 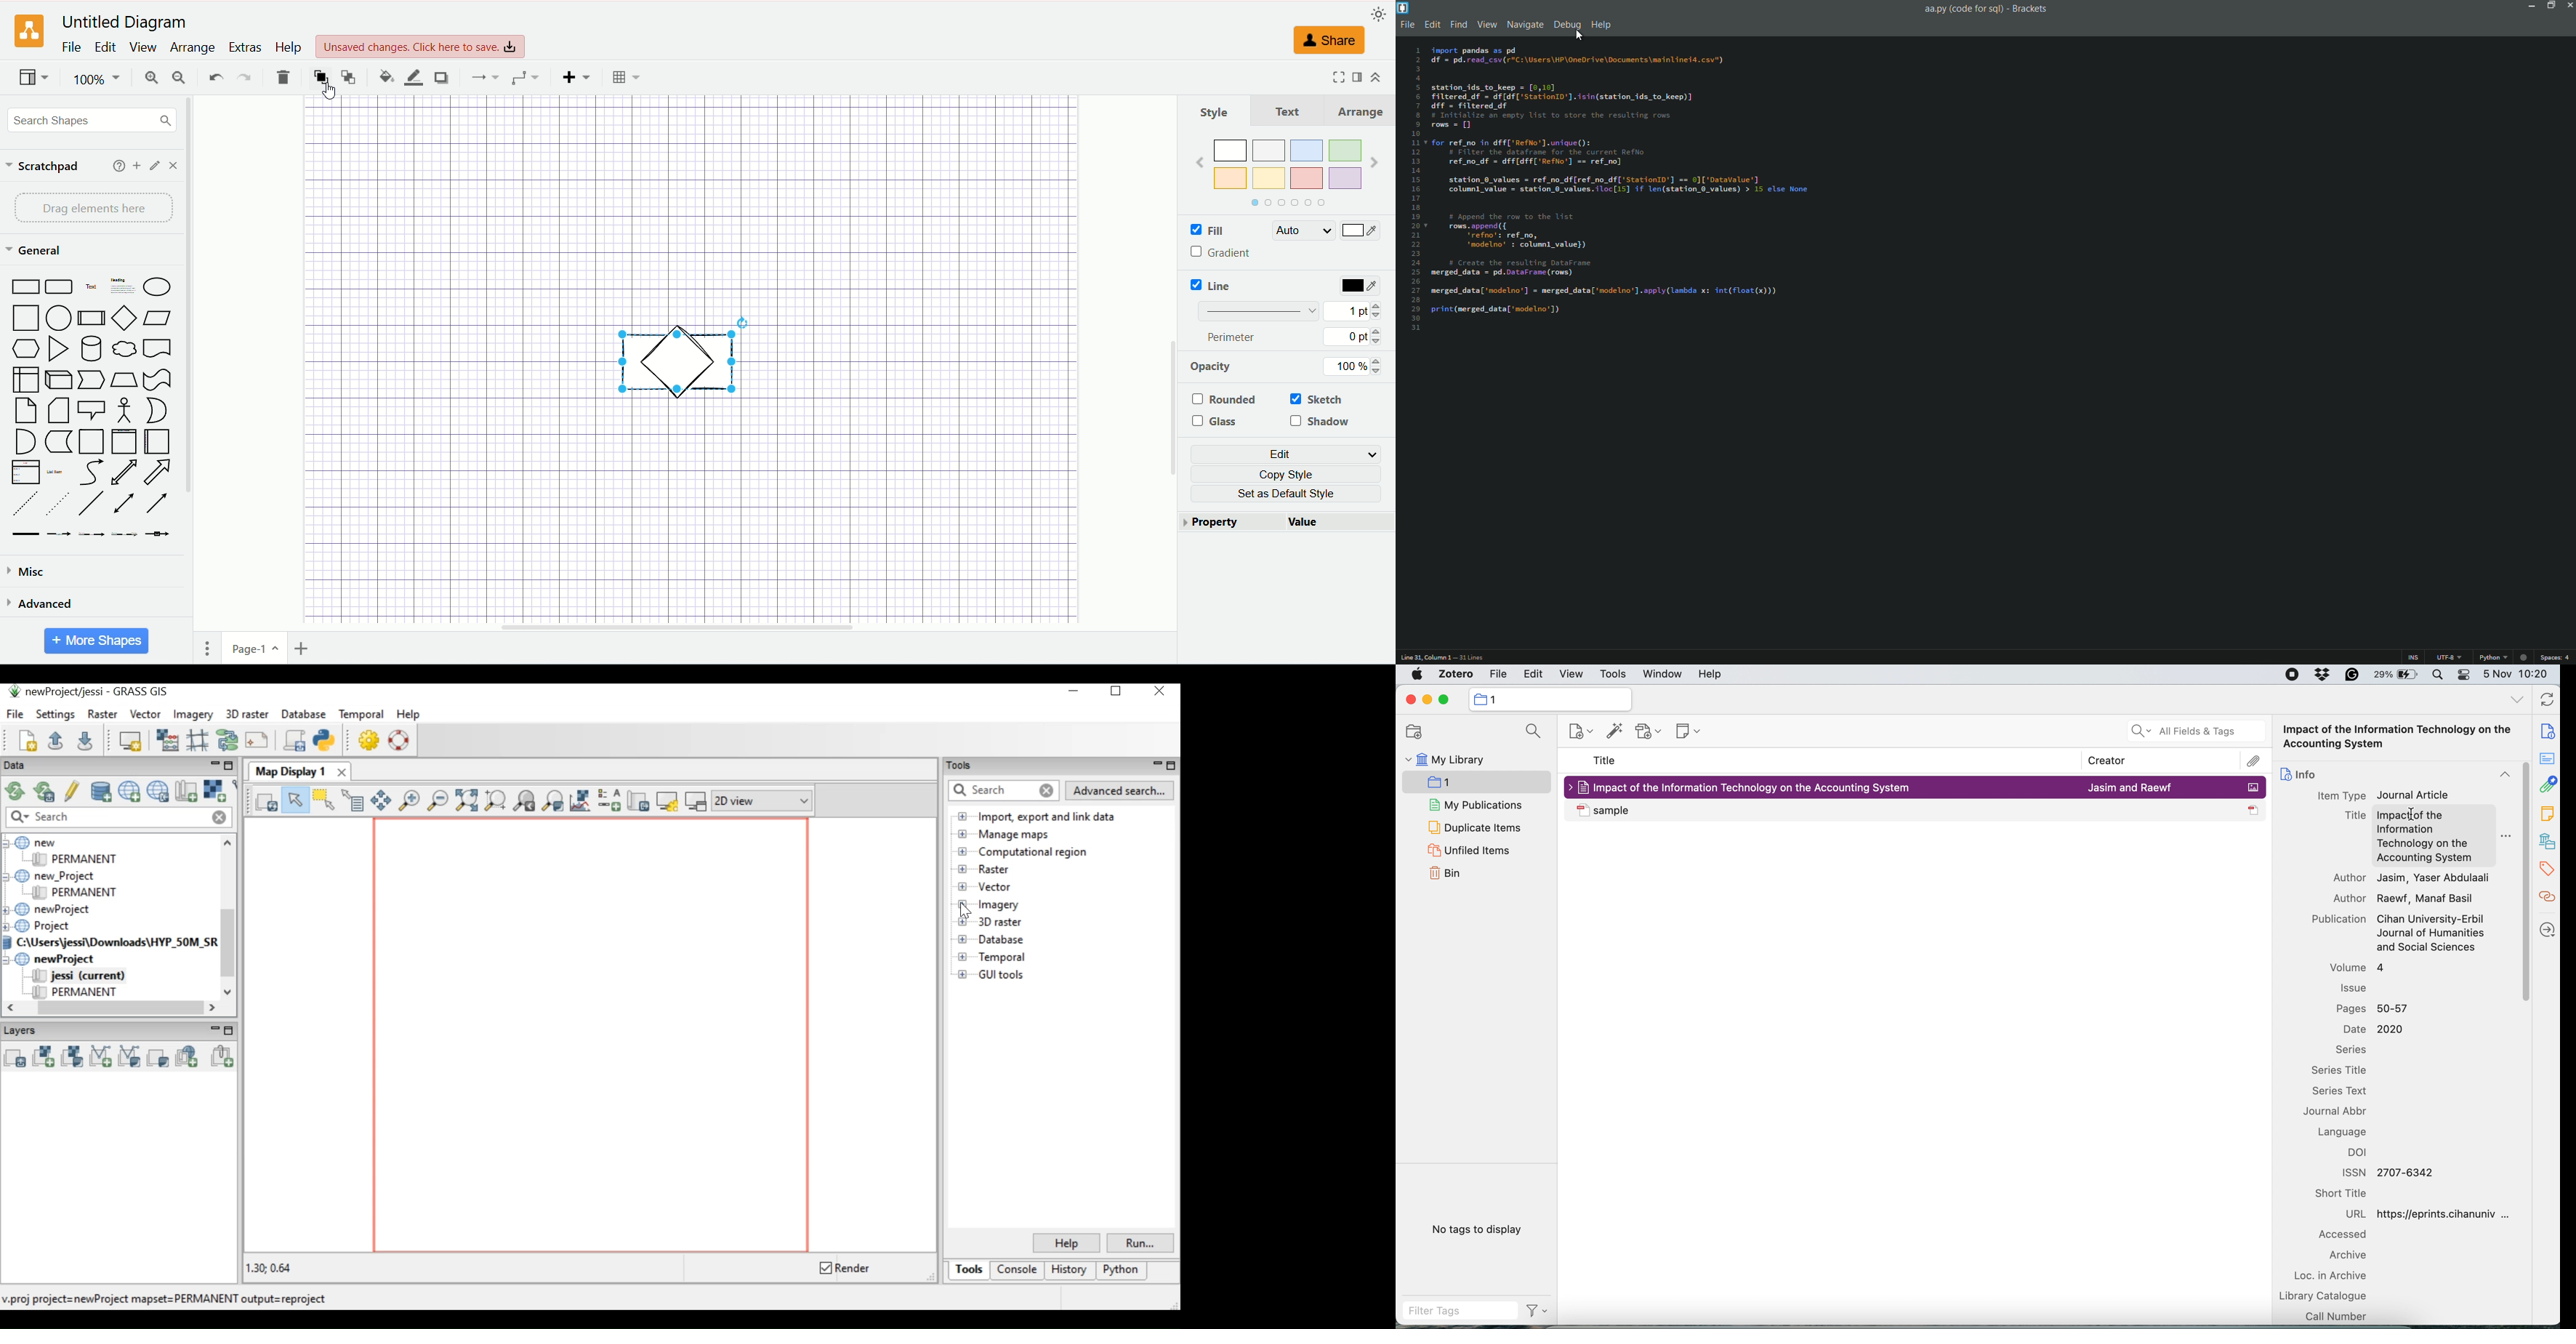 I want to click on maximize, so click(x=2549, y=5).